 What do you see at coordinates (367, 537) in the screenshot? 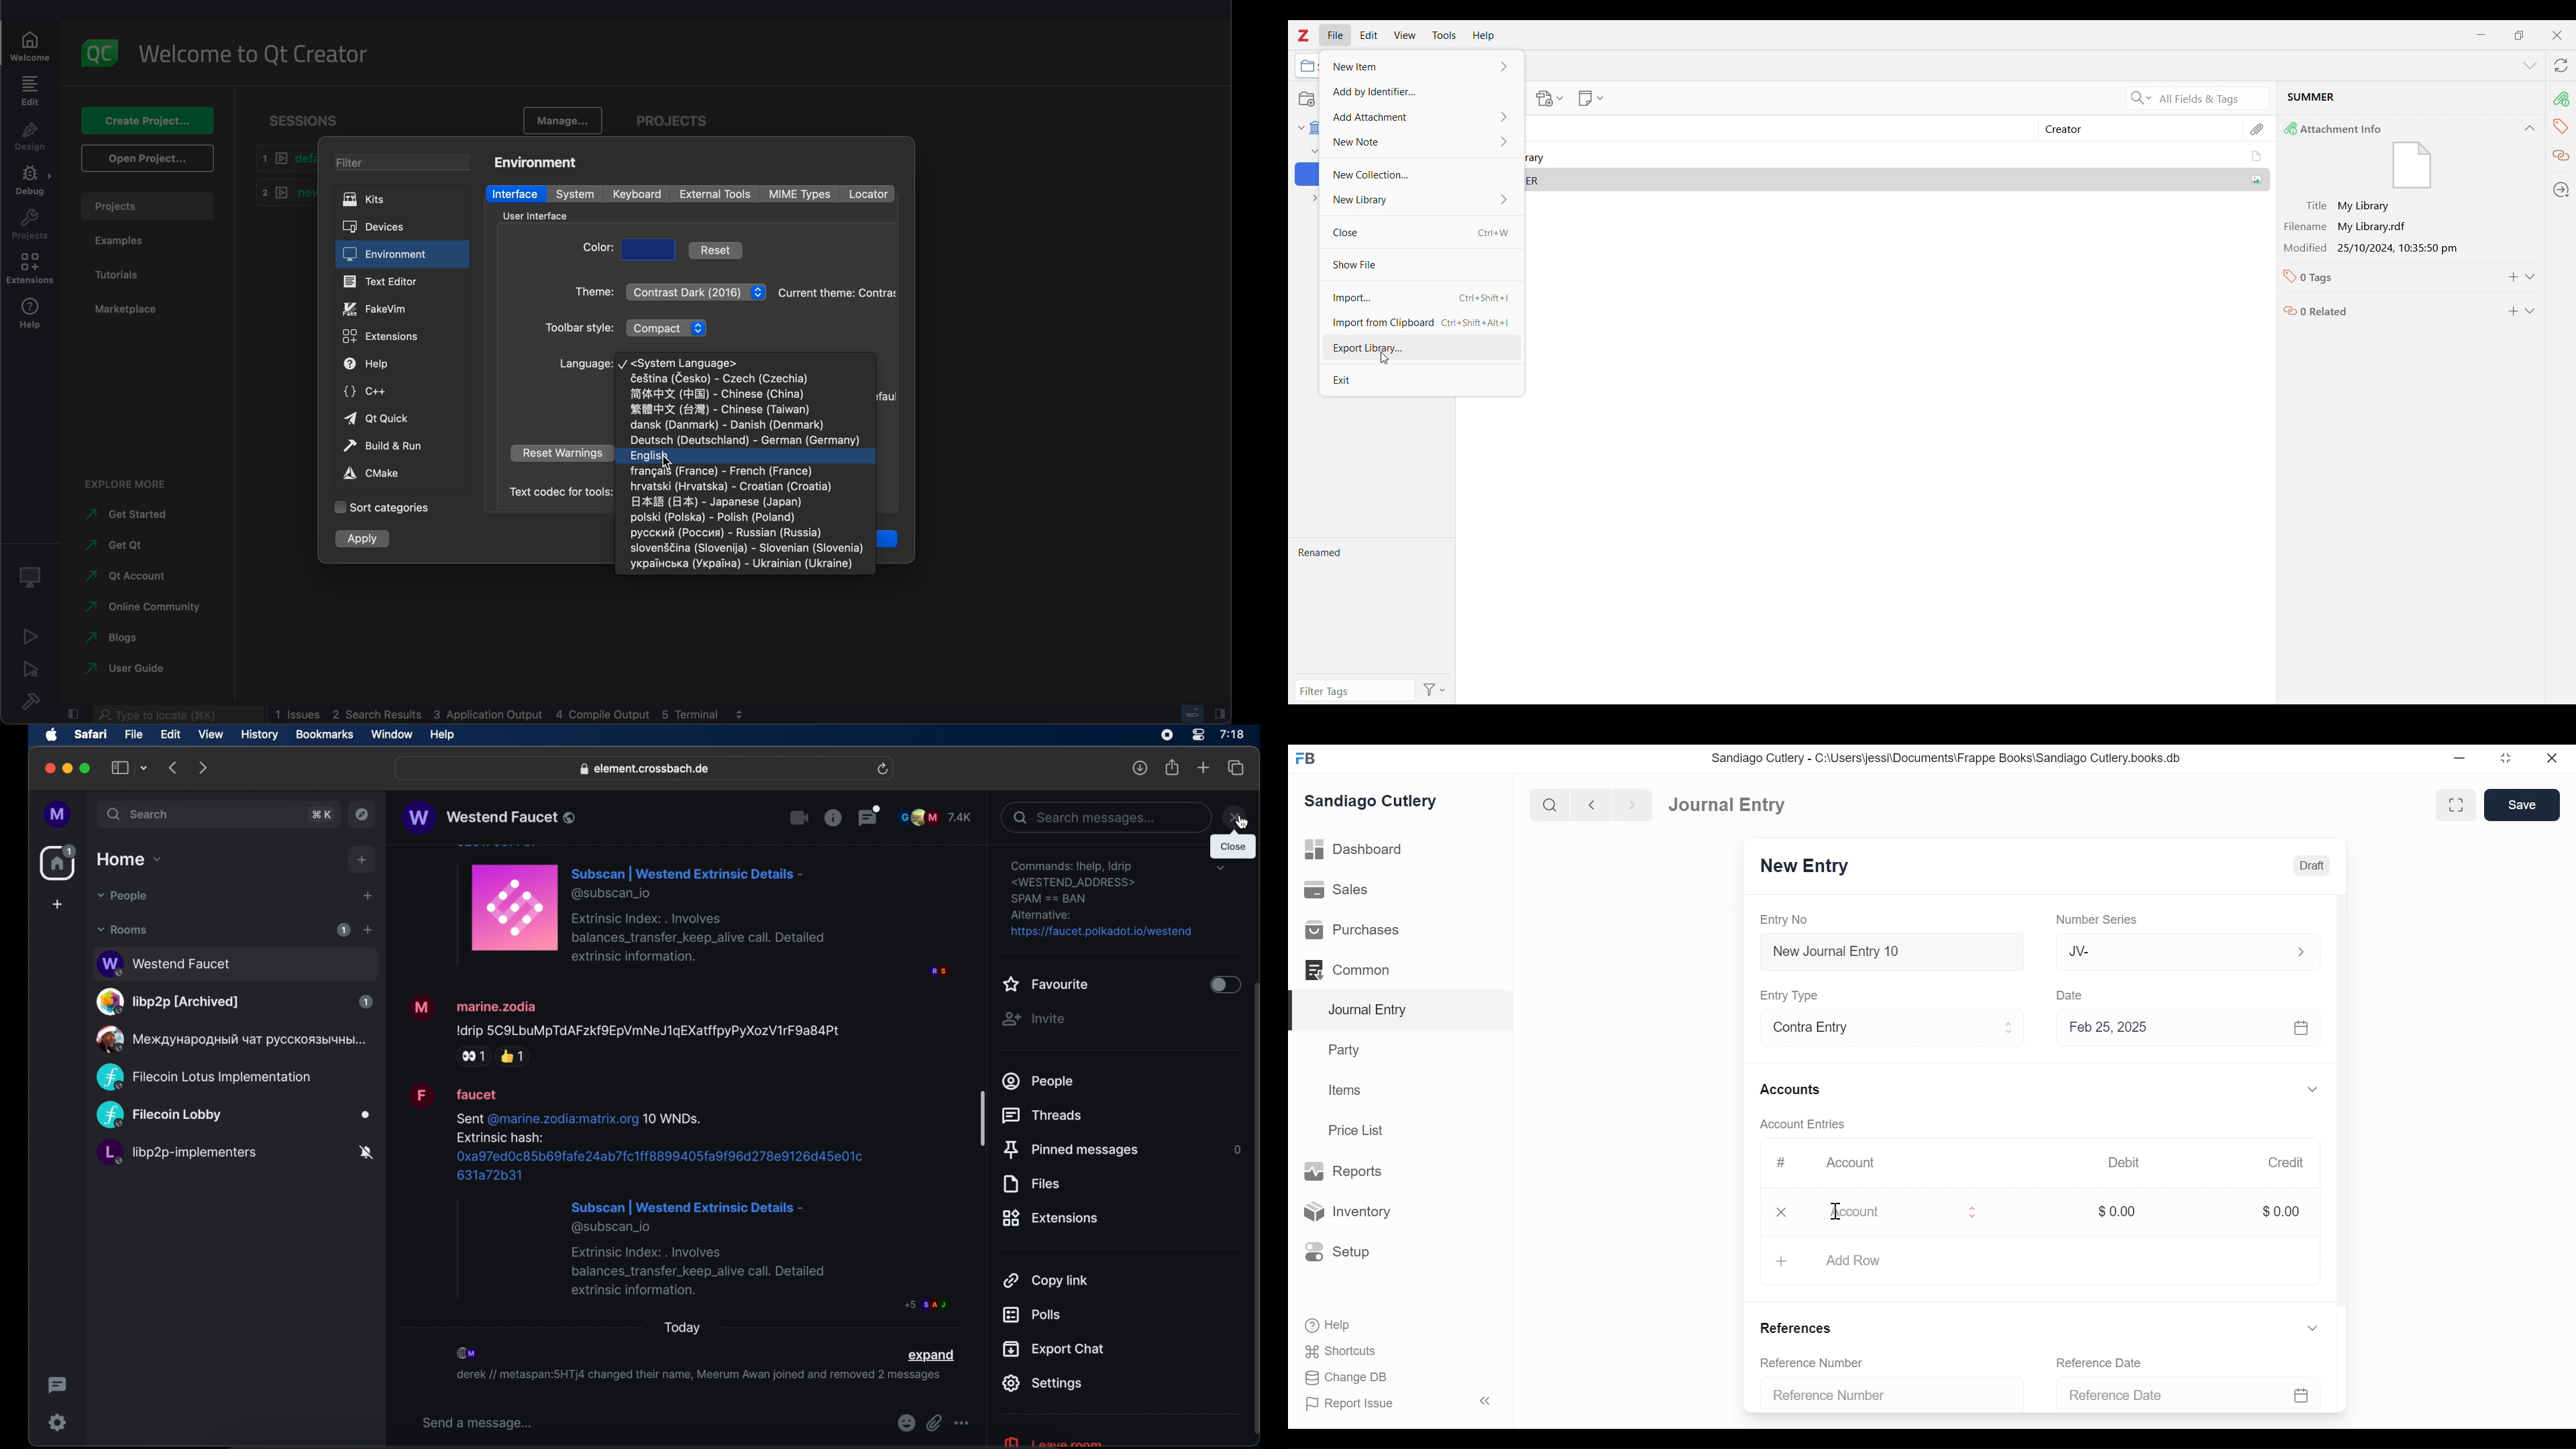
I see `apply` at bounding box center [367, 537].